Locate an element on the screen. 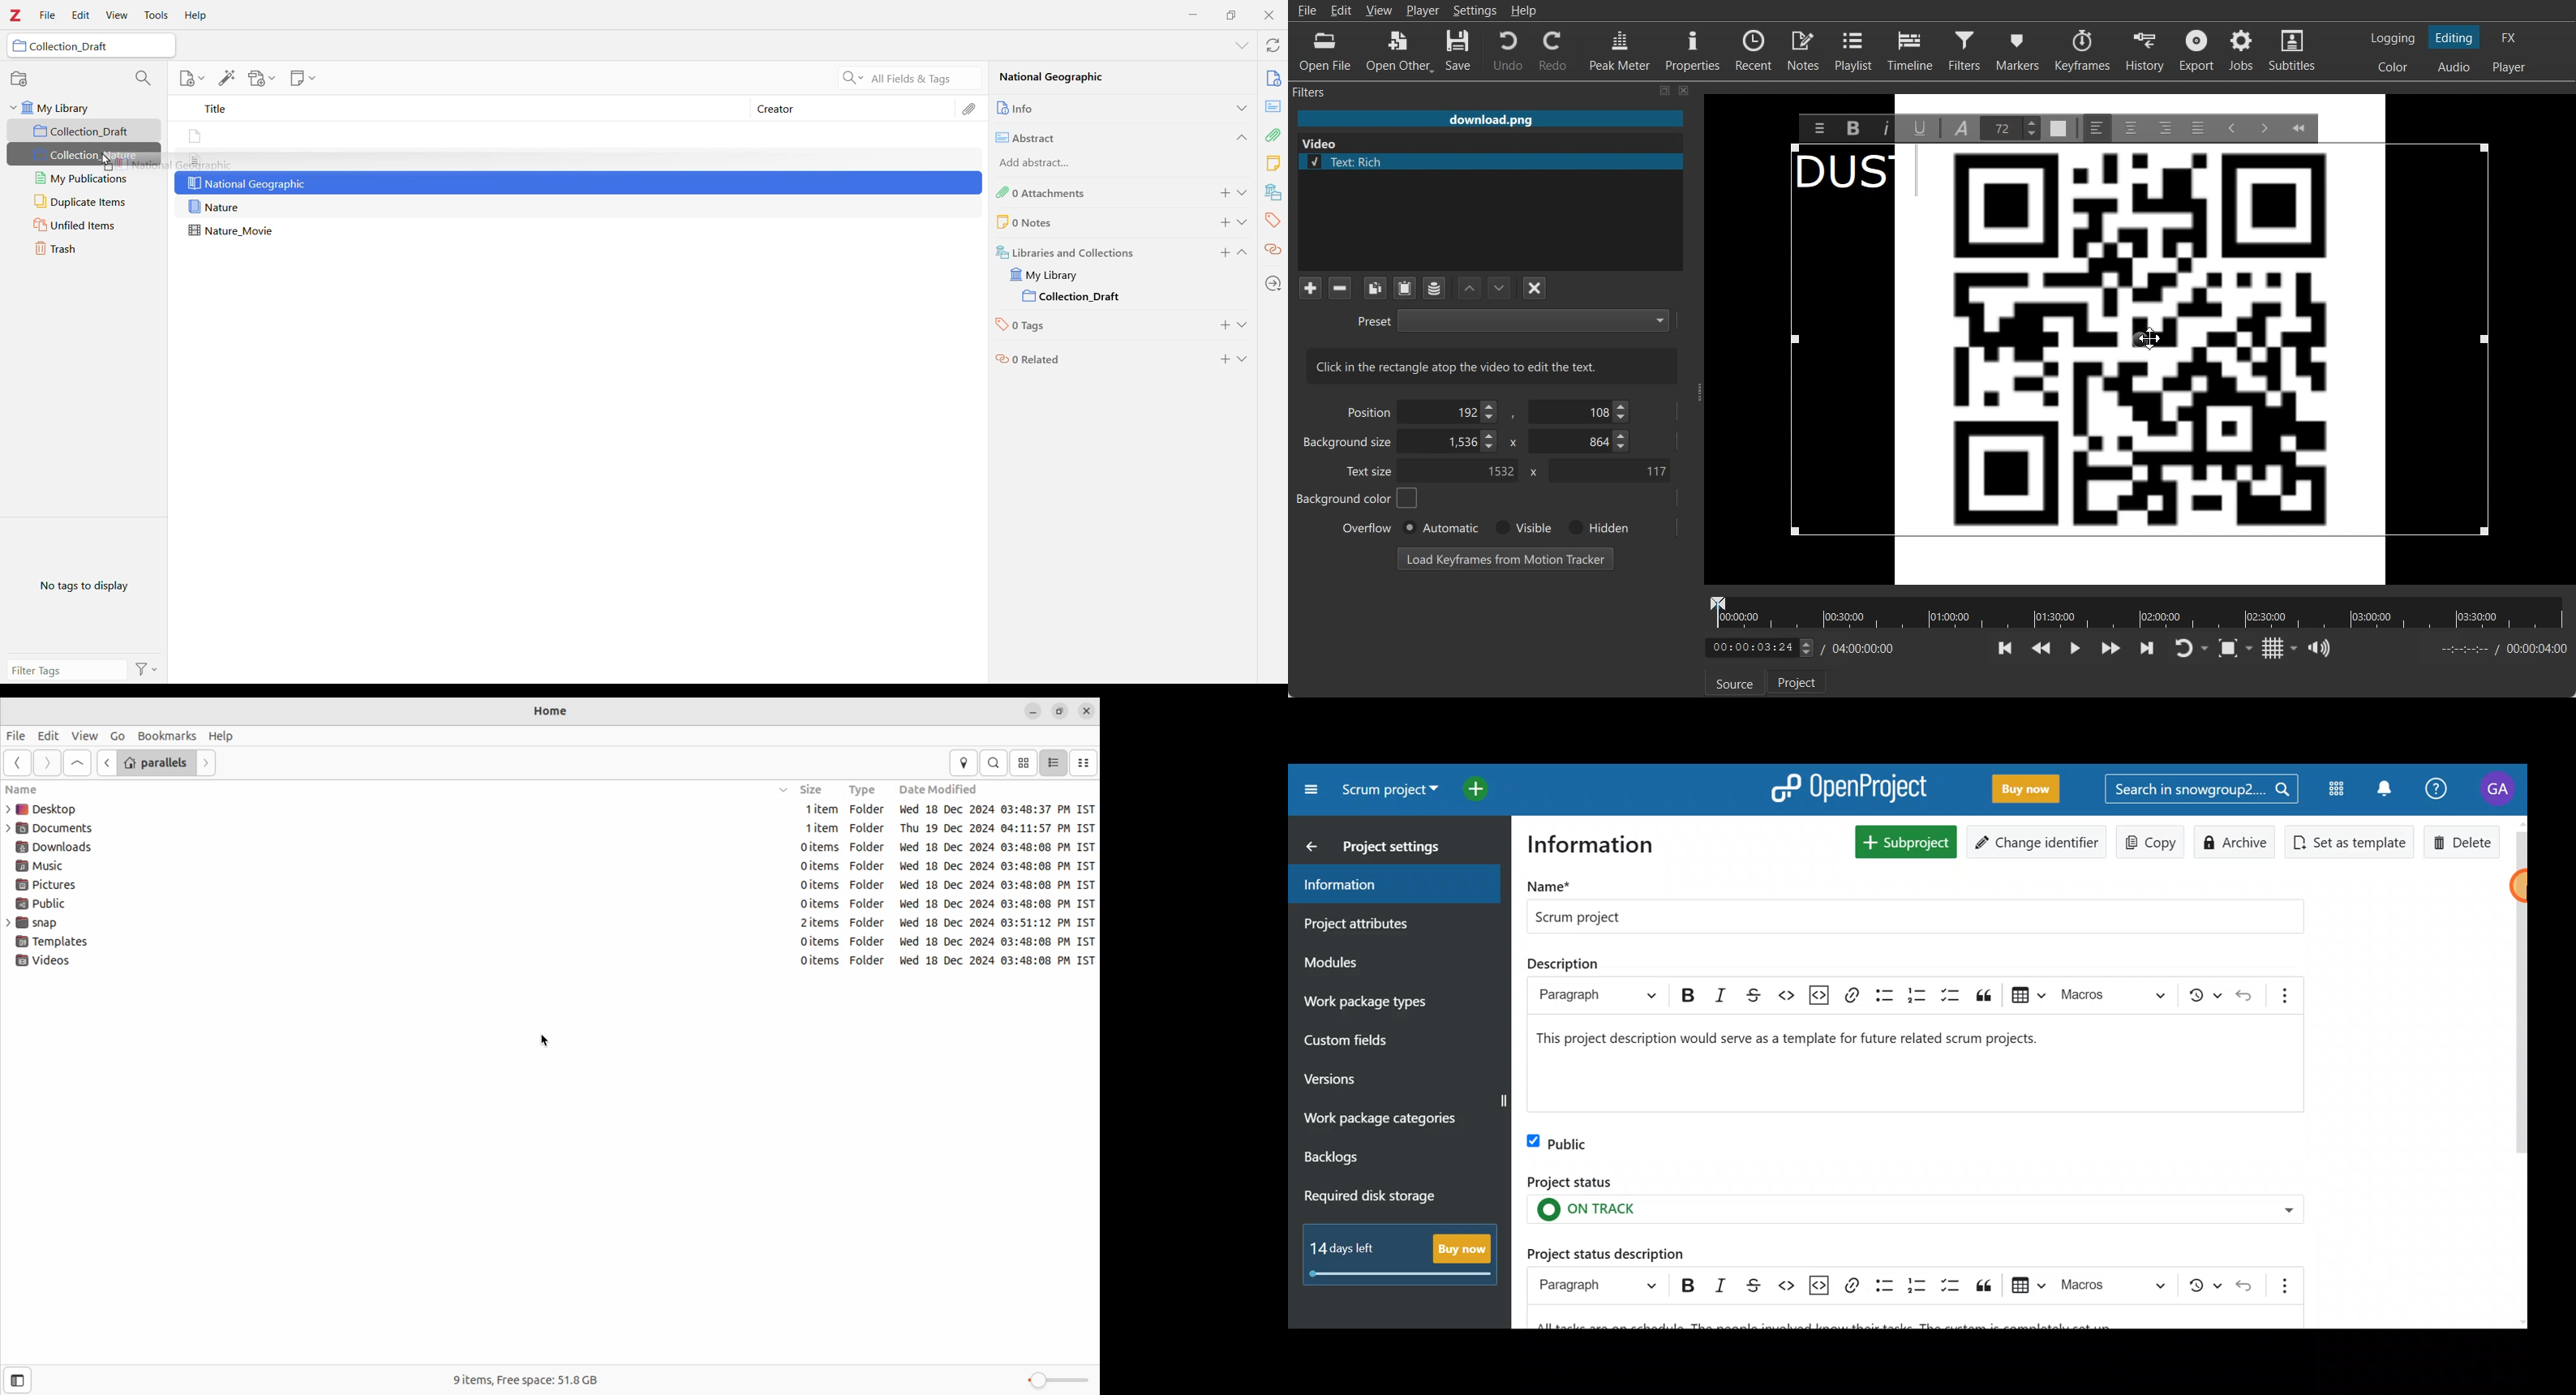  Move Filter Down is located at coordinates (1500, 288).